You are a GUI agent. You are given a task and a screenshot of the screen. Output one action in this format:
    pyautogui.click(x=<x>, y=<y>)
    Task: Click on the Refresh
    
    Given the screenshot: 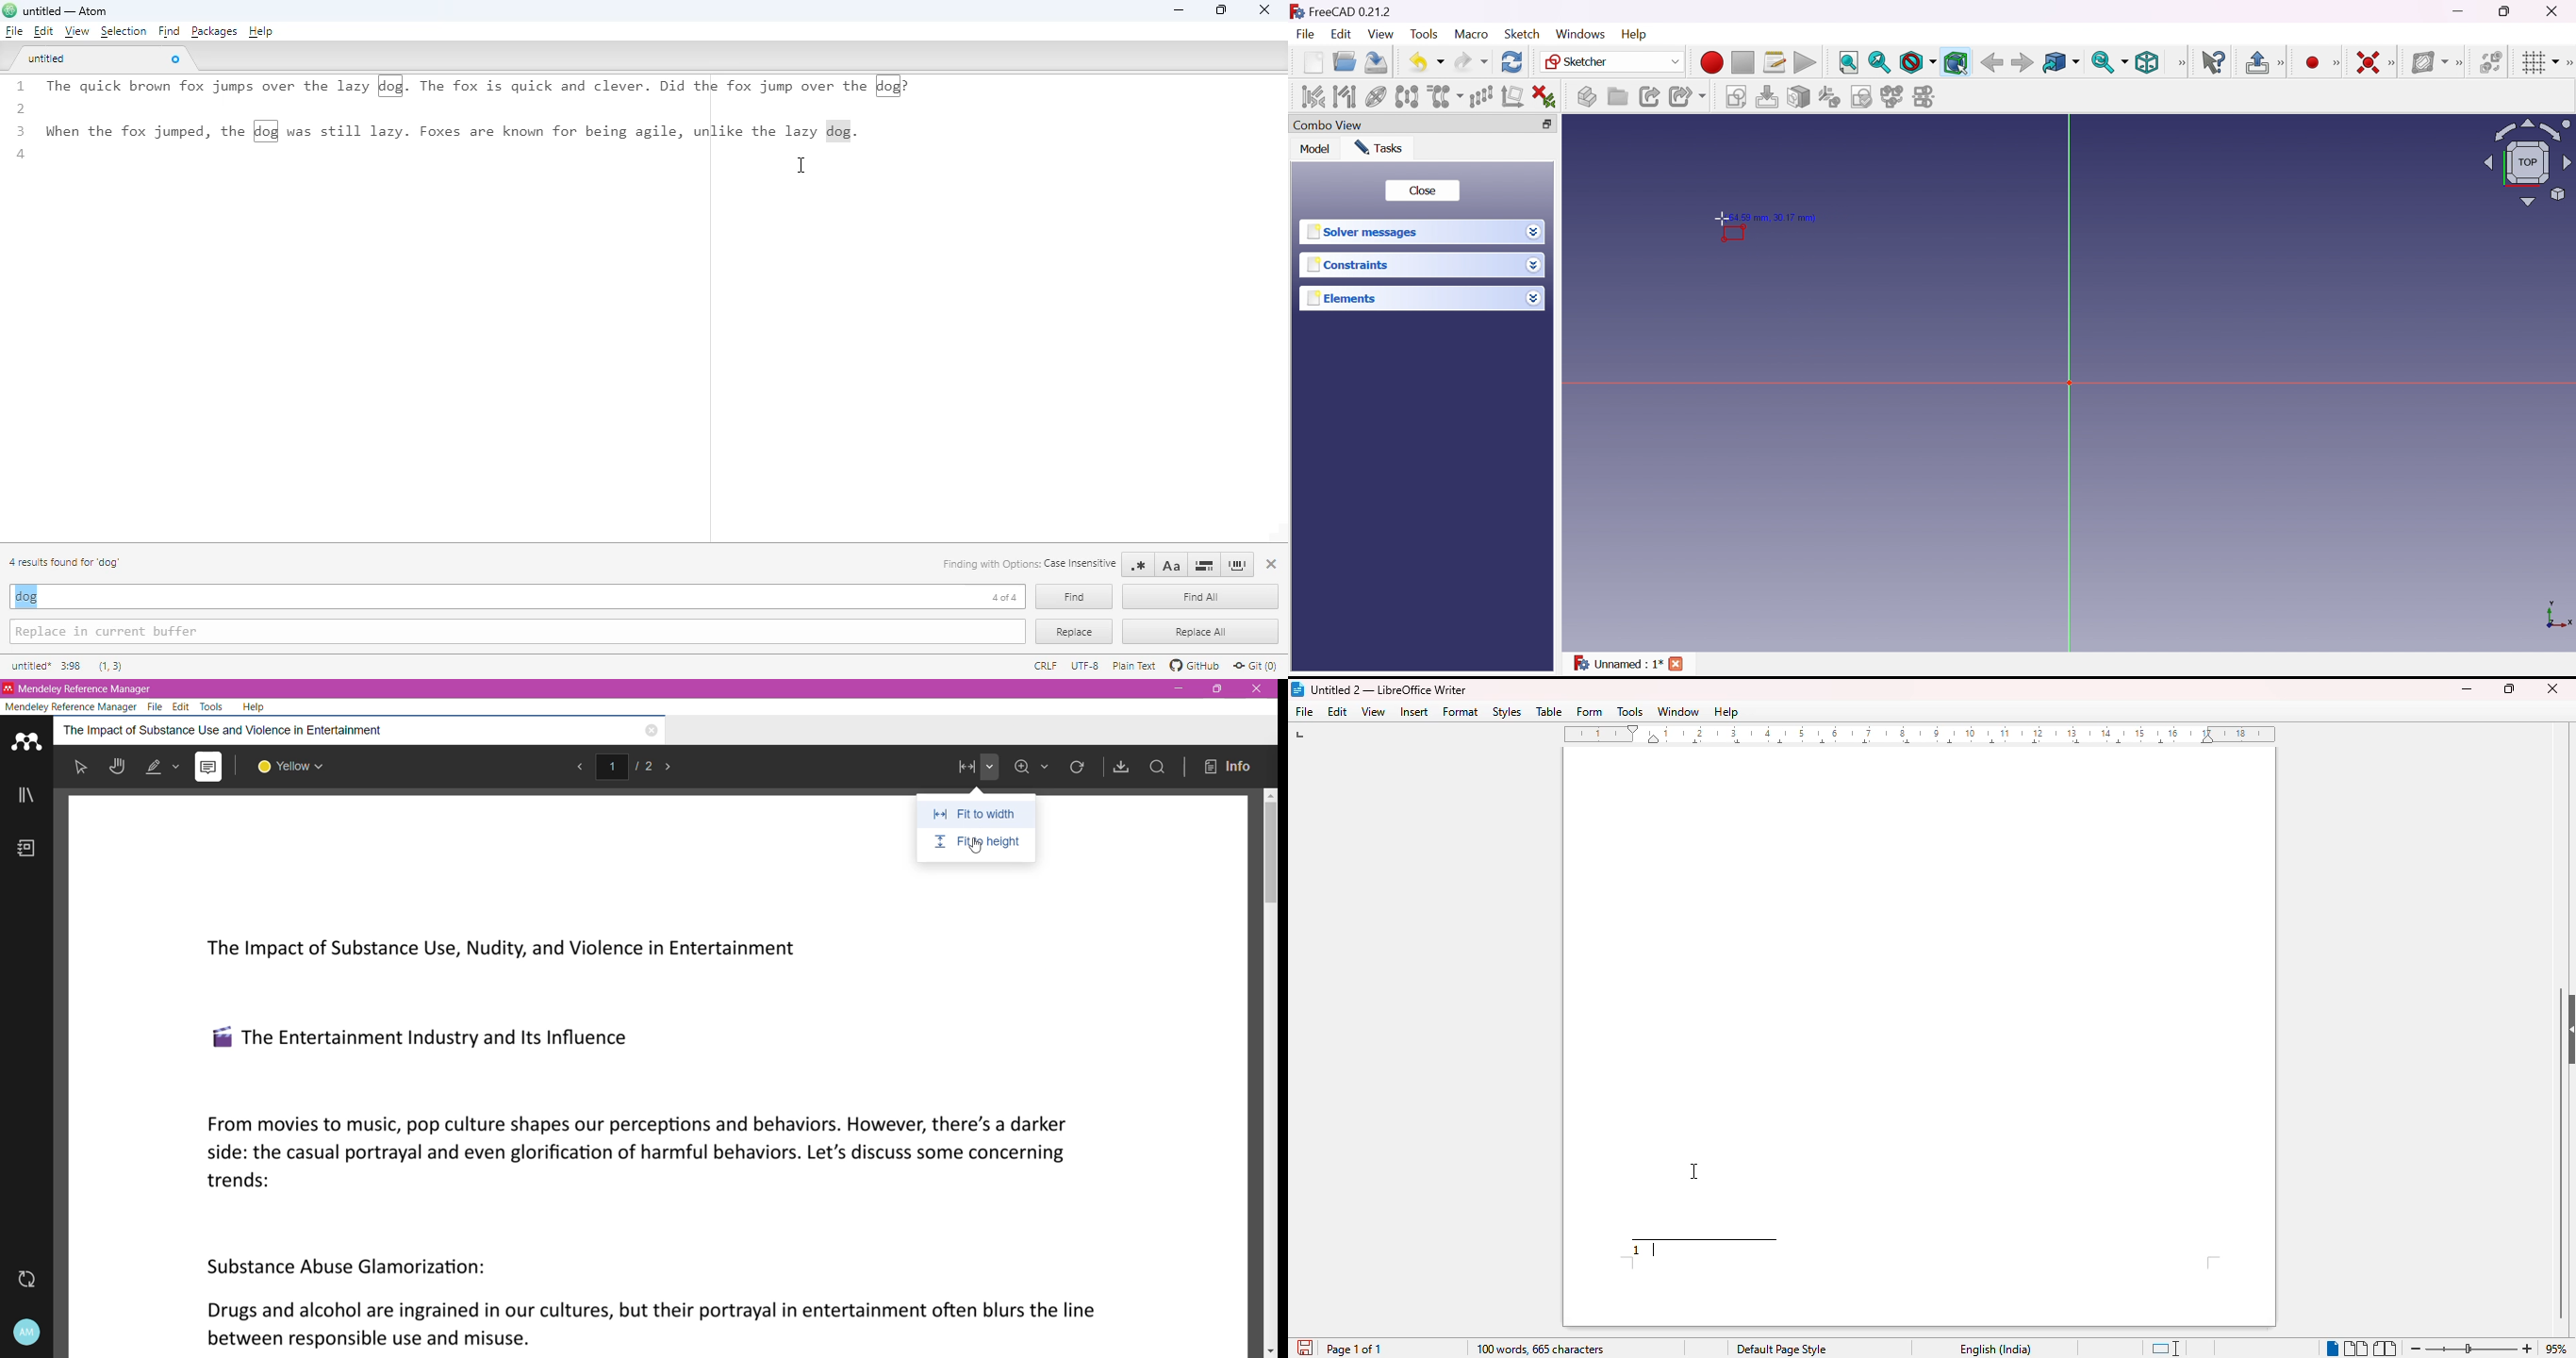 What is the action you would take?
    pyautogui.click(x=1513, y=62)
    